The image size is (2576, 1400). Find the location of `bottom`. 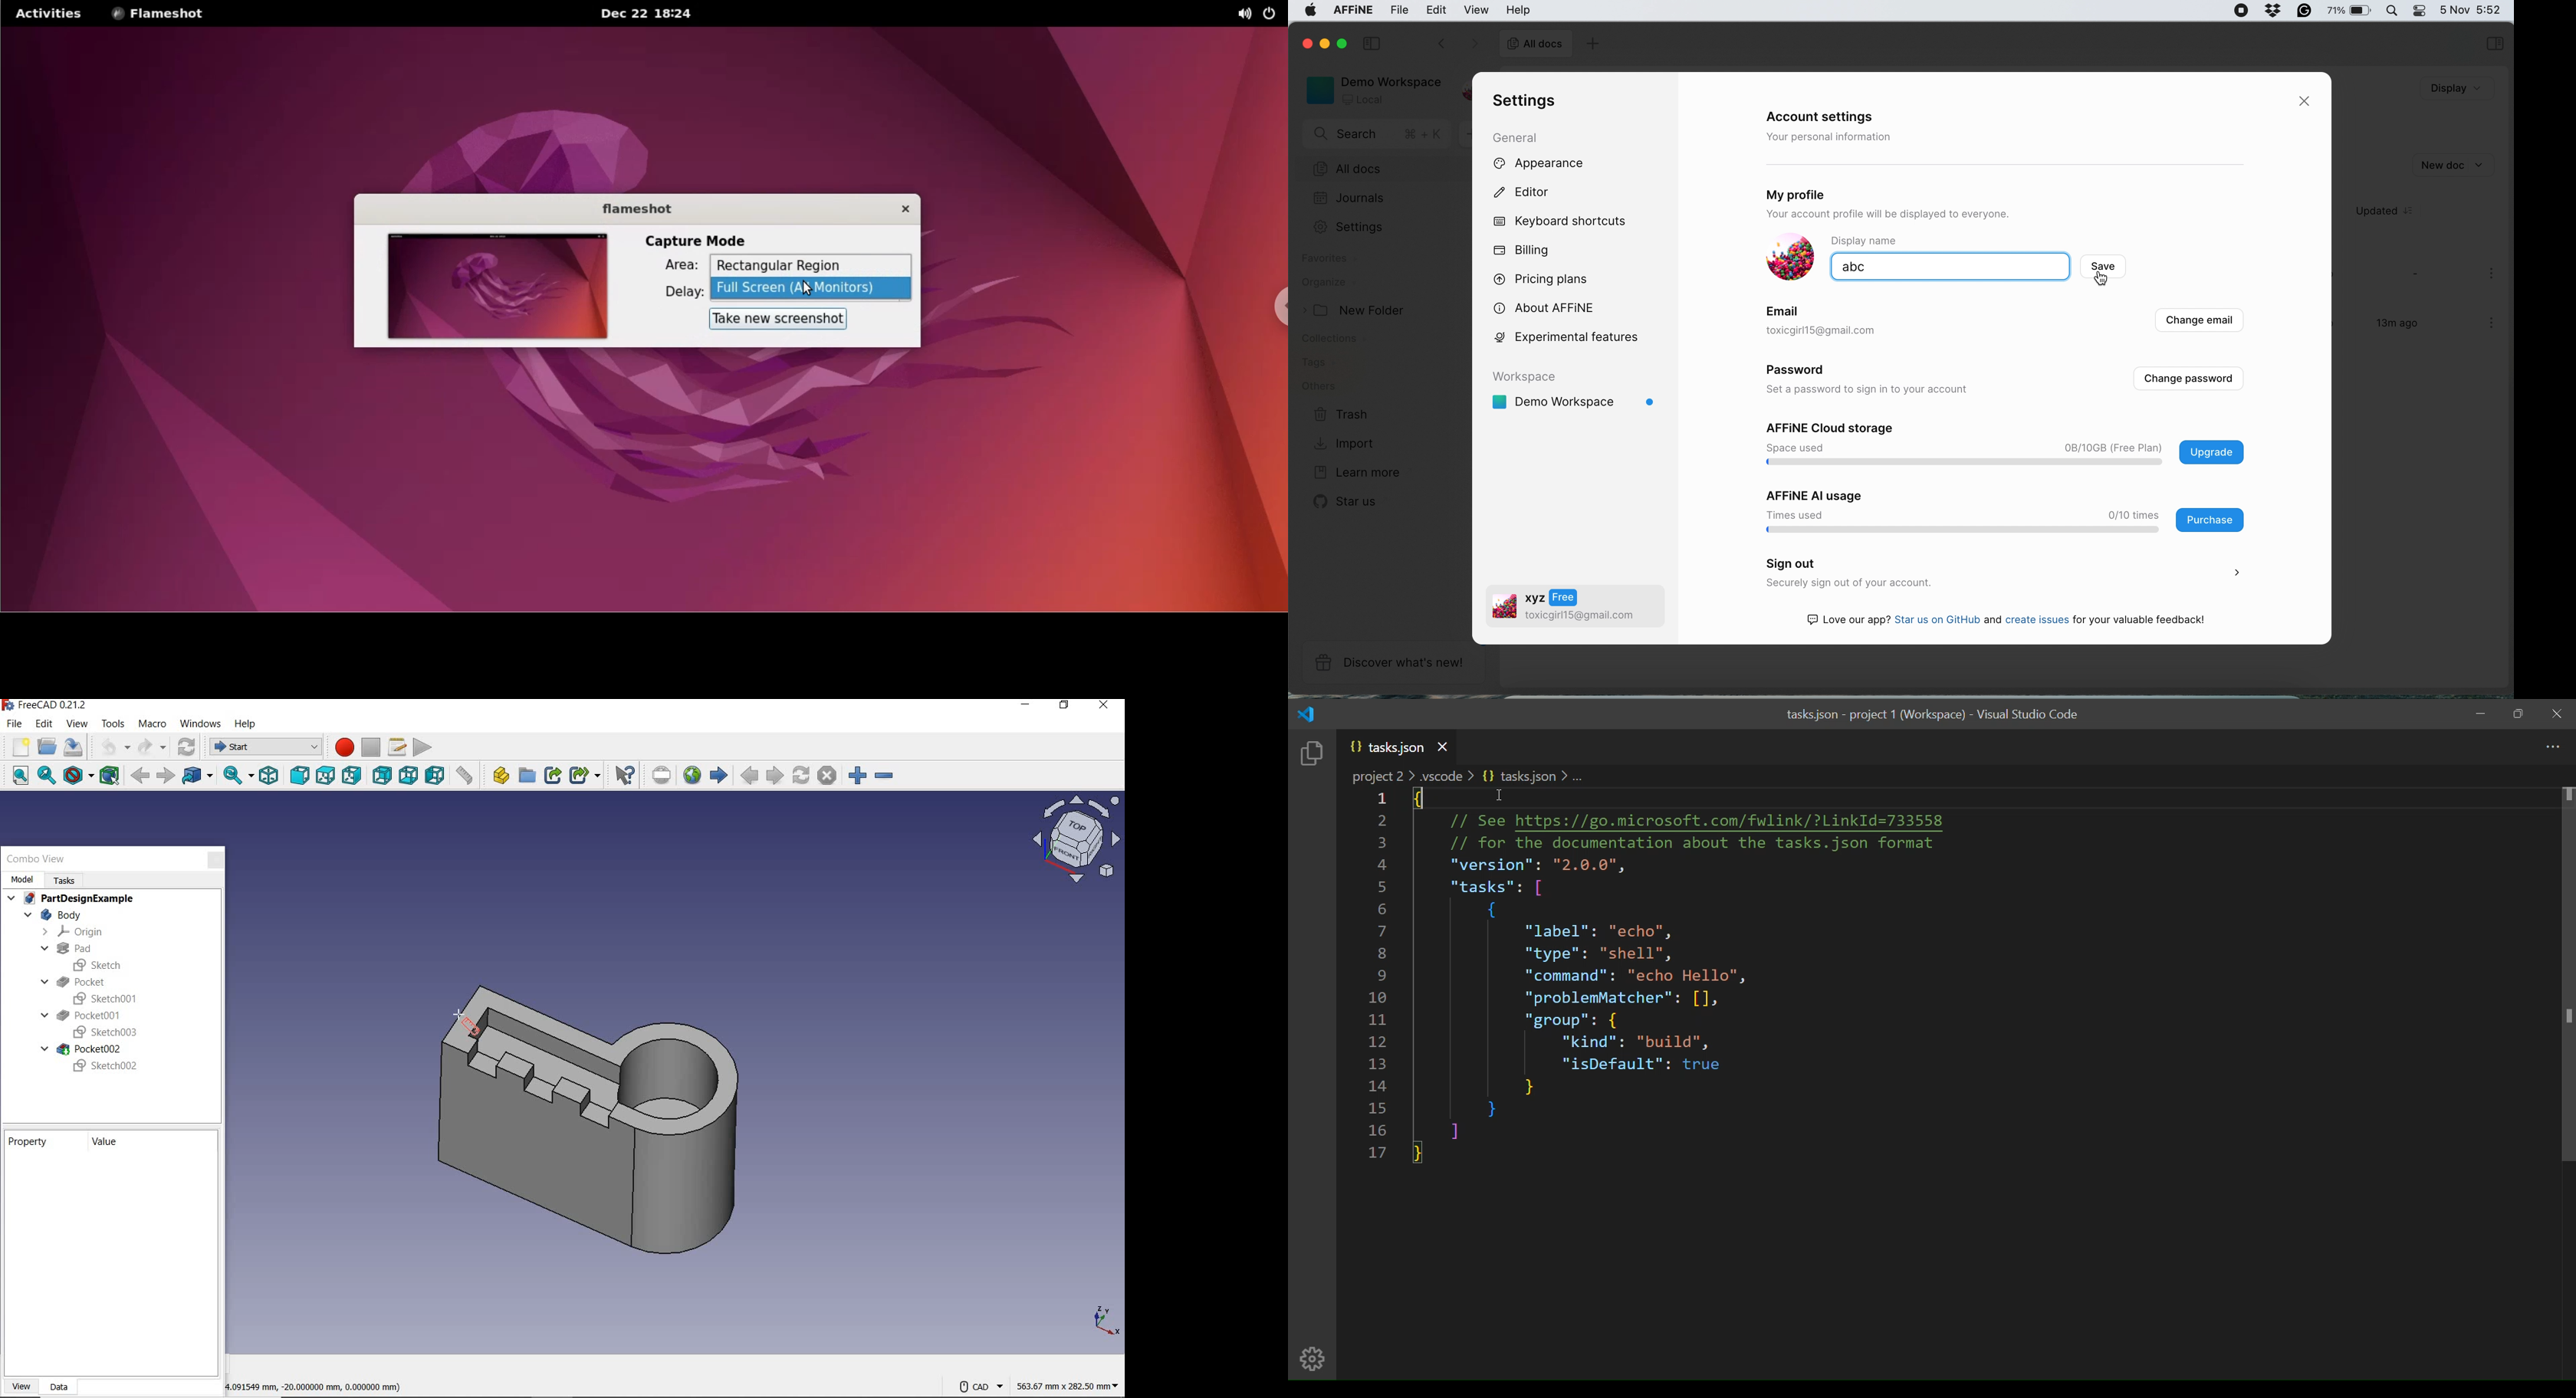

bottom is located at coordinates (408, 777).